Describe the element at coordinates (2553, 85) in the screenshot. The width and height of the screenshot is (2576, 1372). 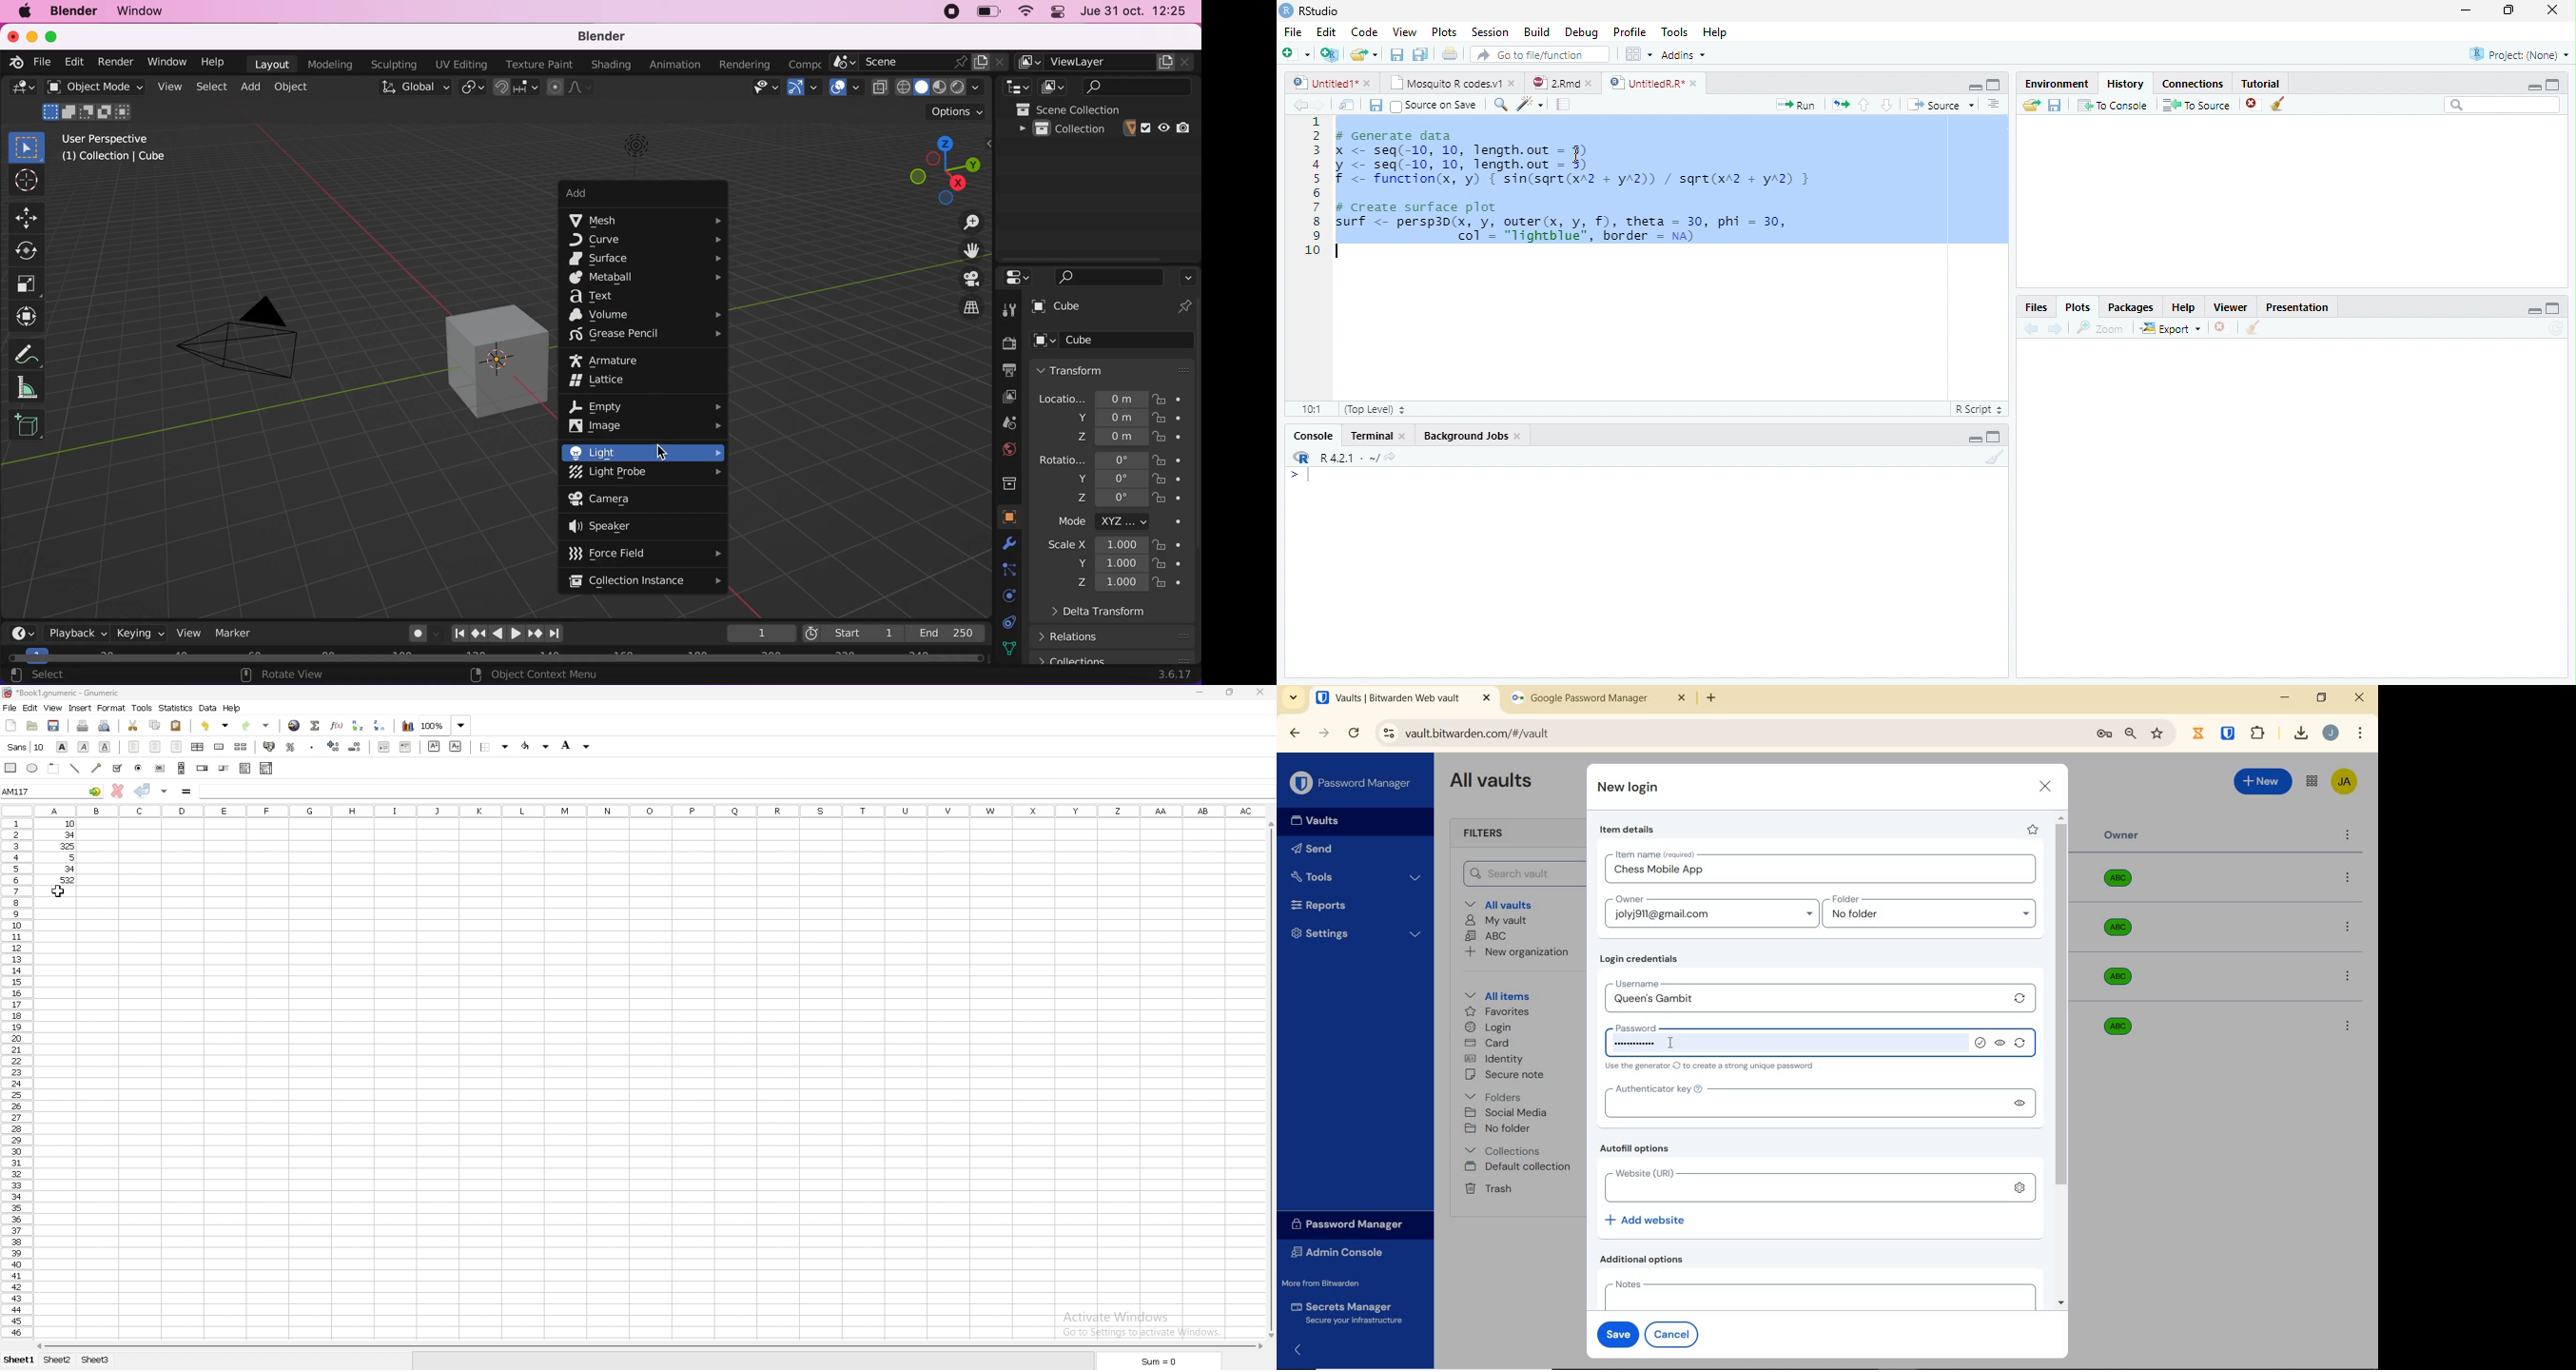
I see `maximize` at that location.